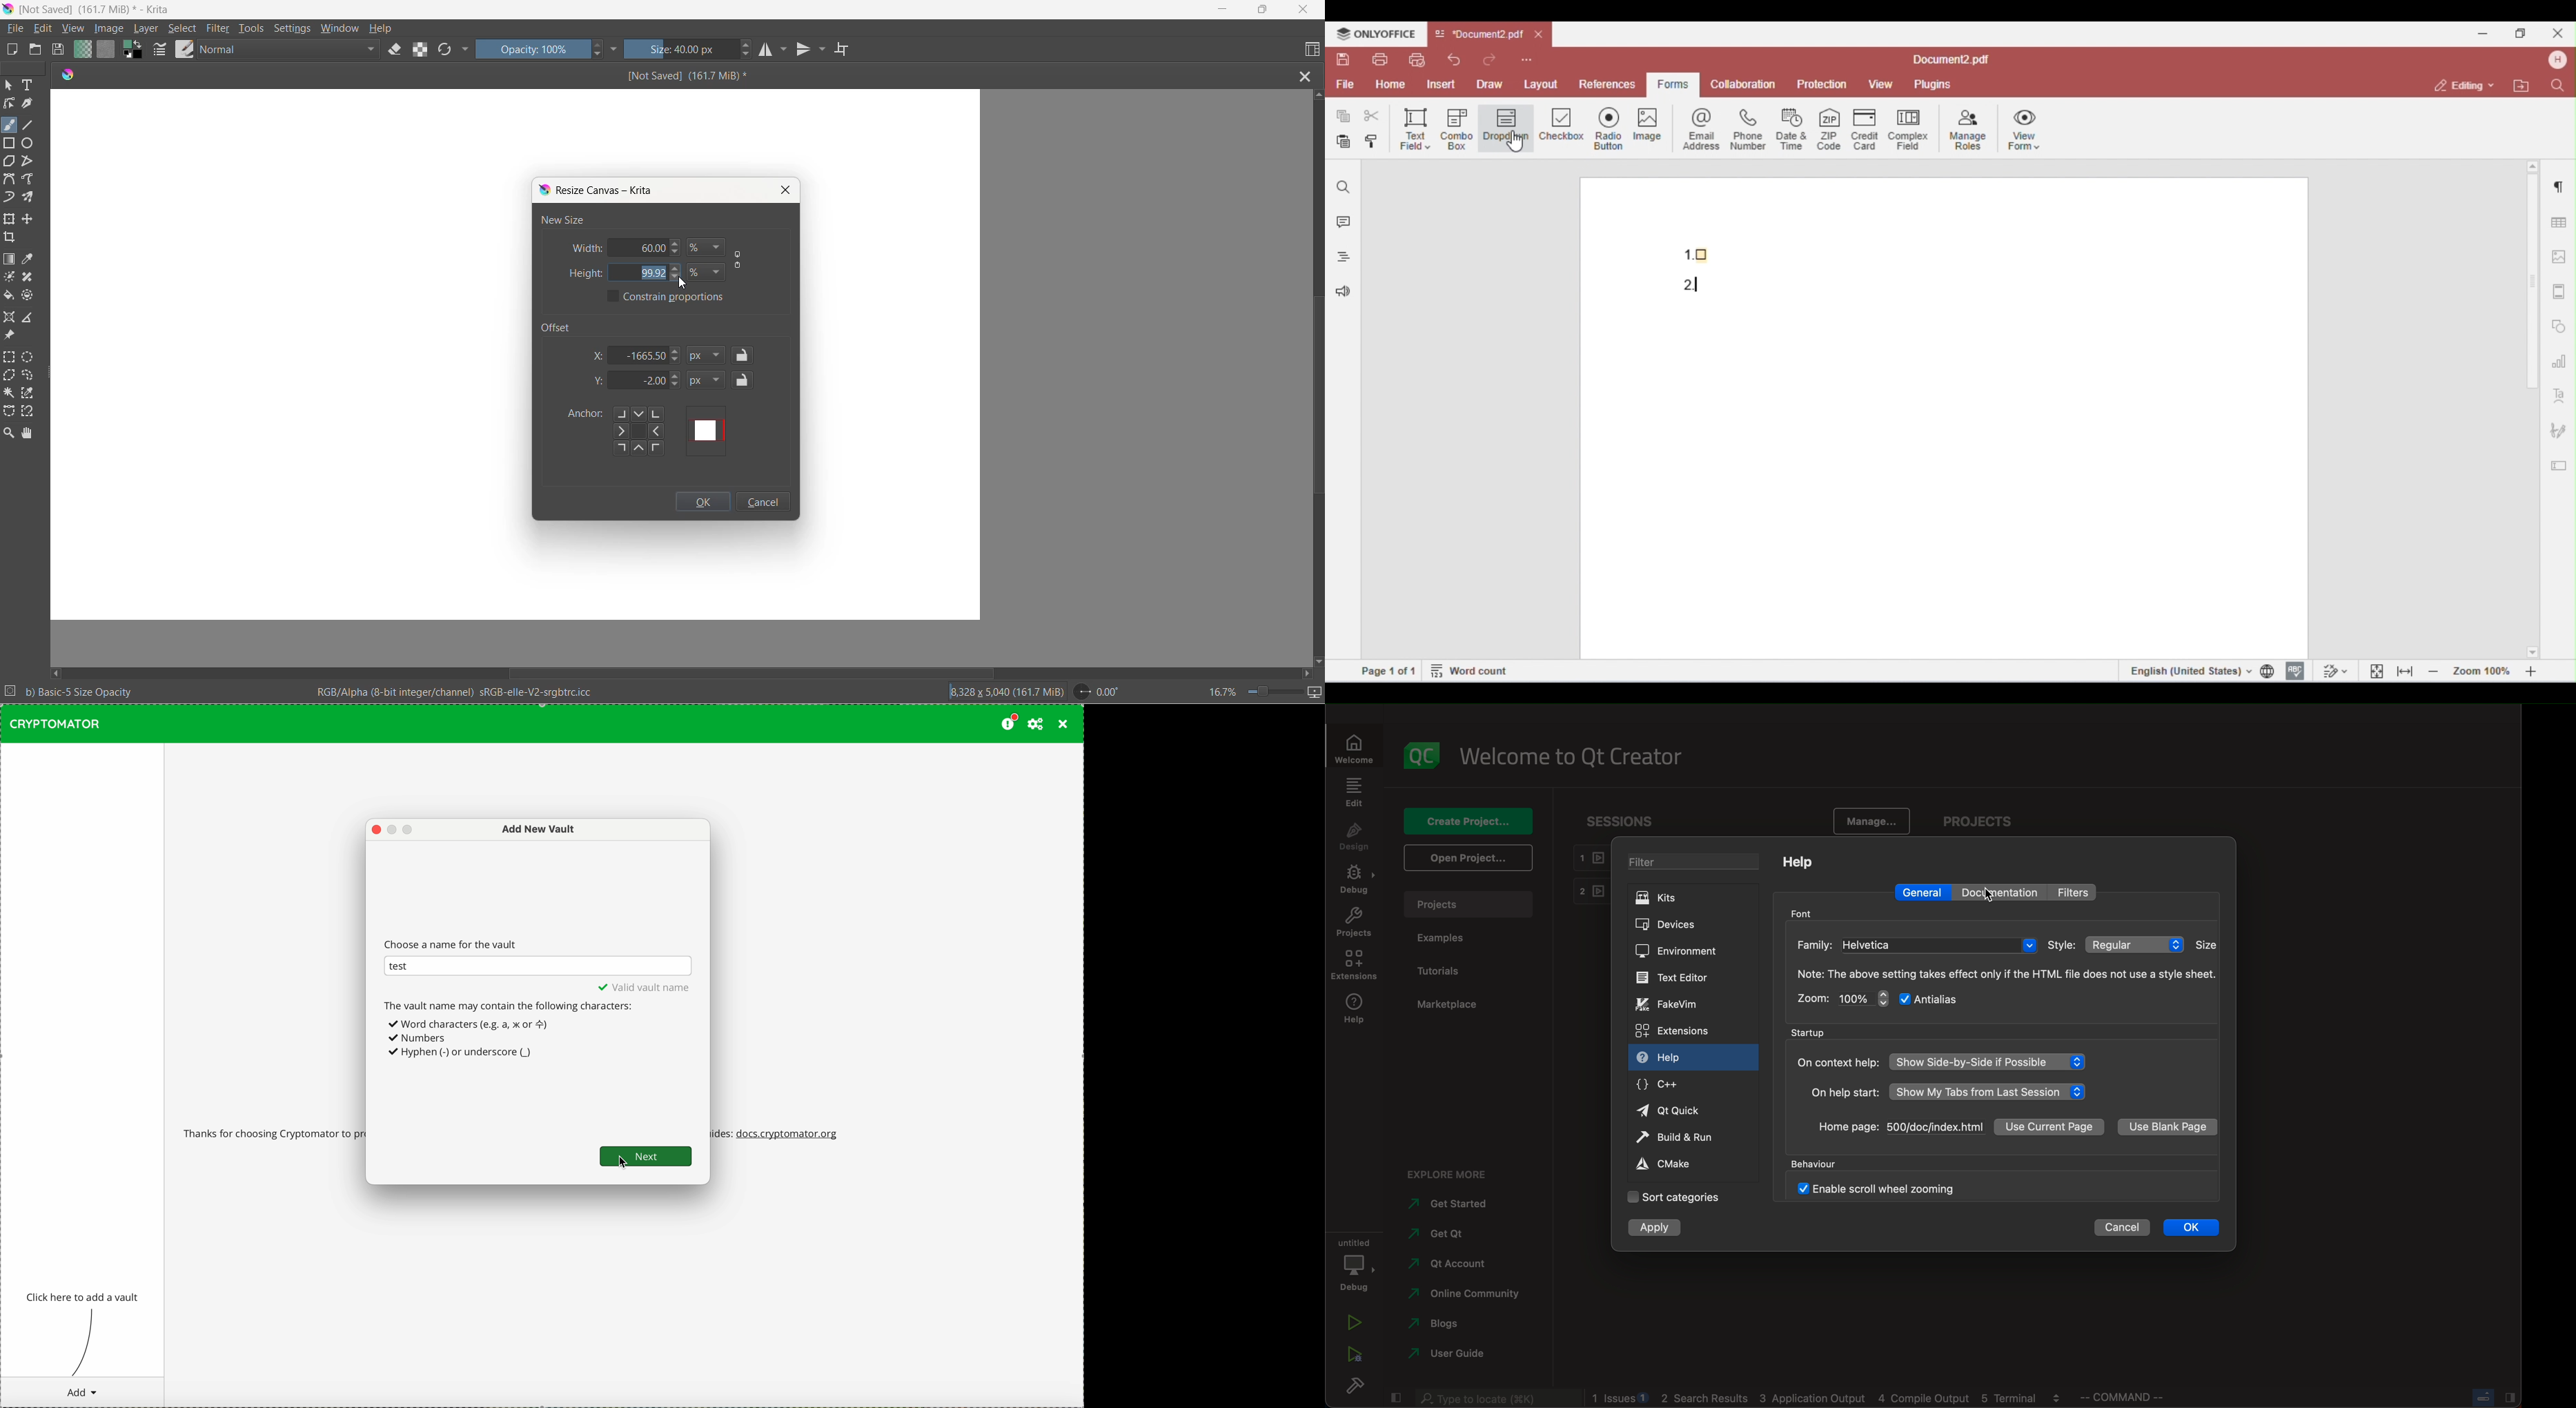 Image resolution: width=2576 pixels, height=1428 pixels. Describe the element at coordinates (1317, 94) in the screenshot. I see `scroll up button` at that location.